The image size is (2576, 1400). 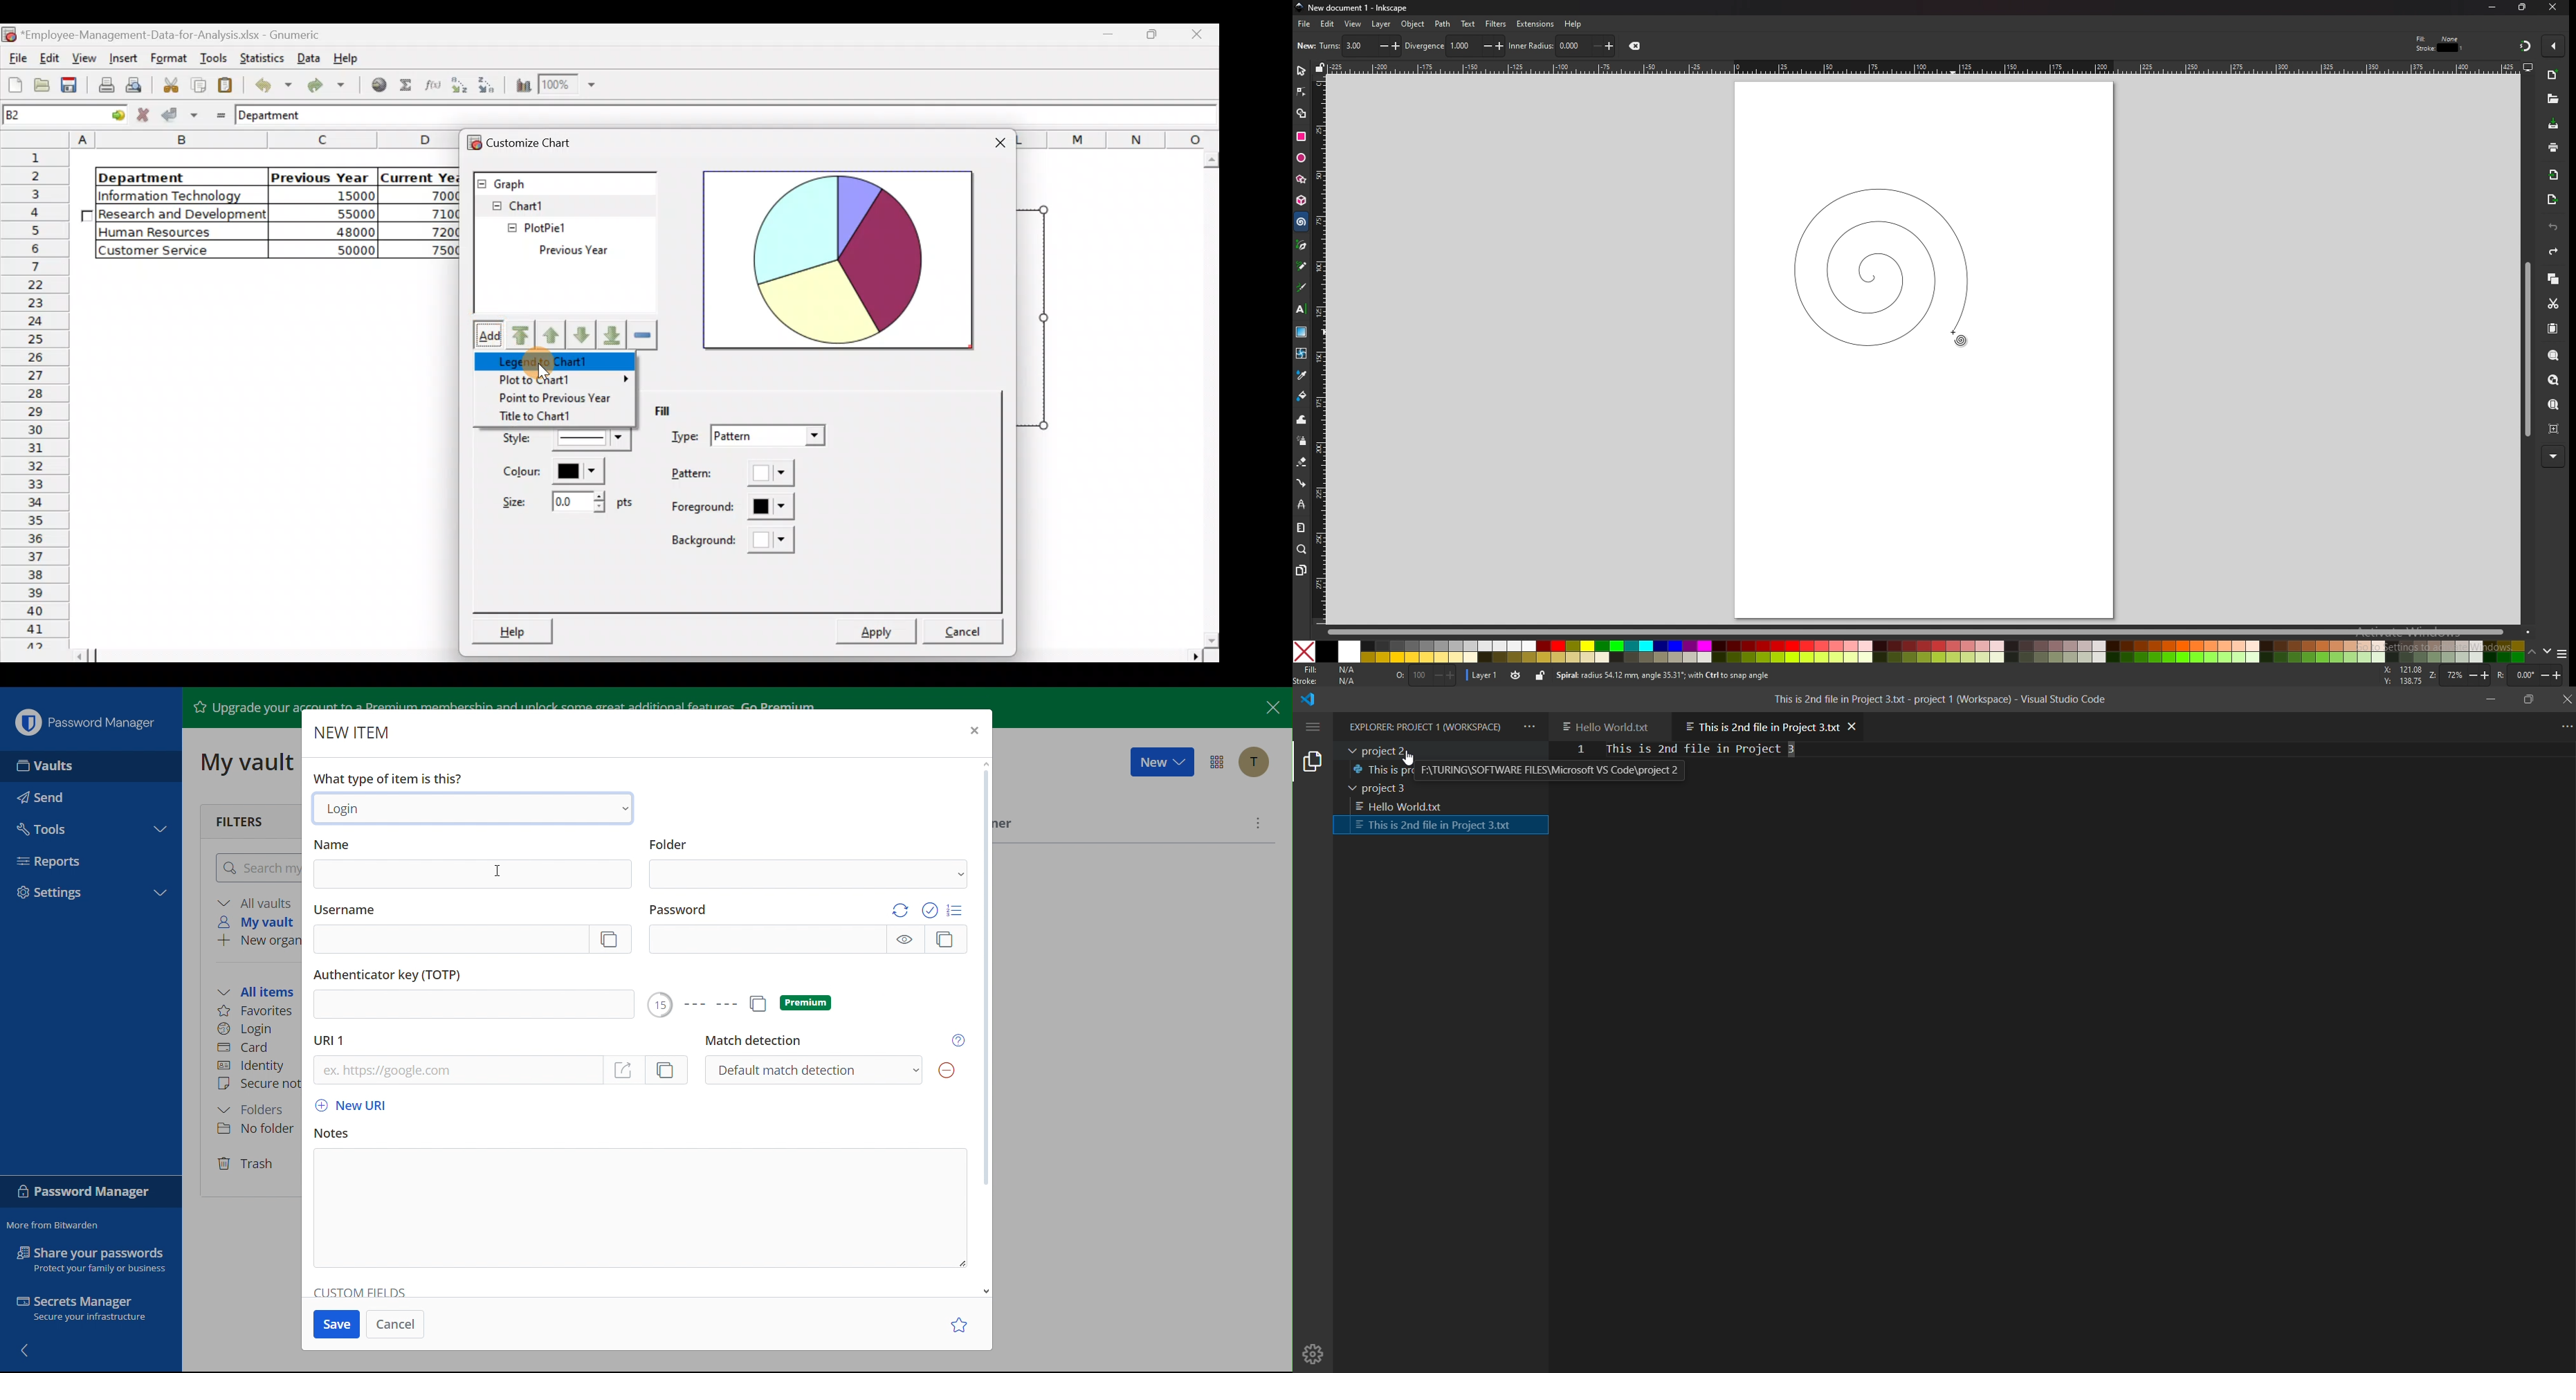 What do you see at coordinates (1301, 420) in the screenshot?
I see `tweak` at bounding box center [1301, 420].